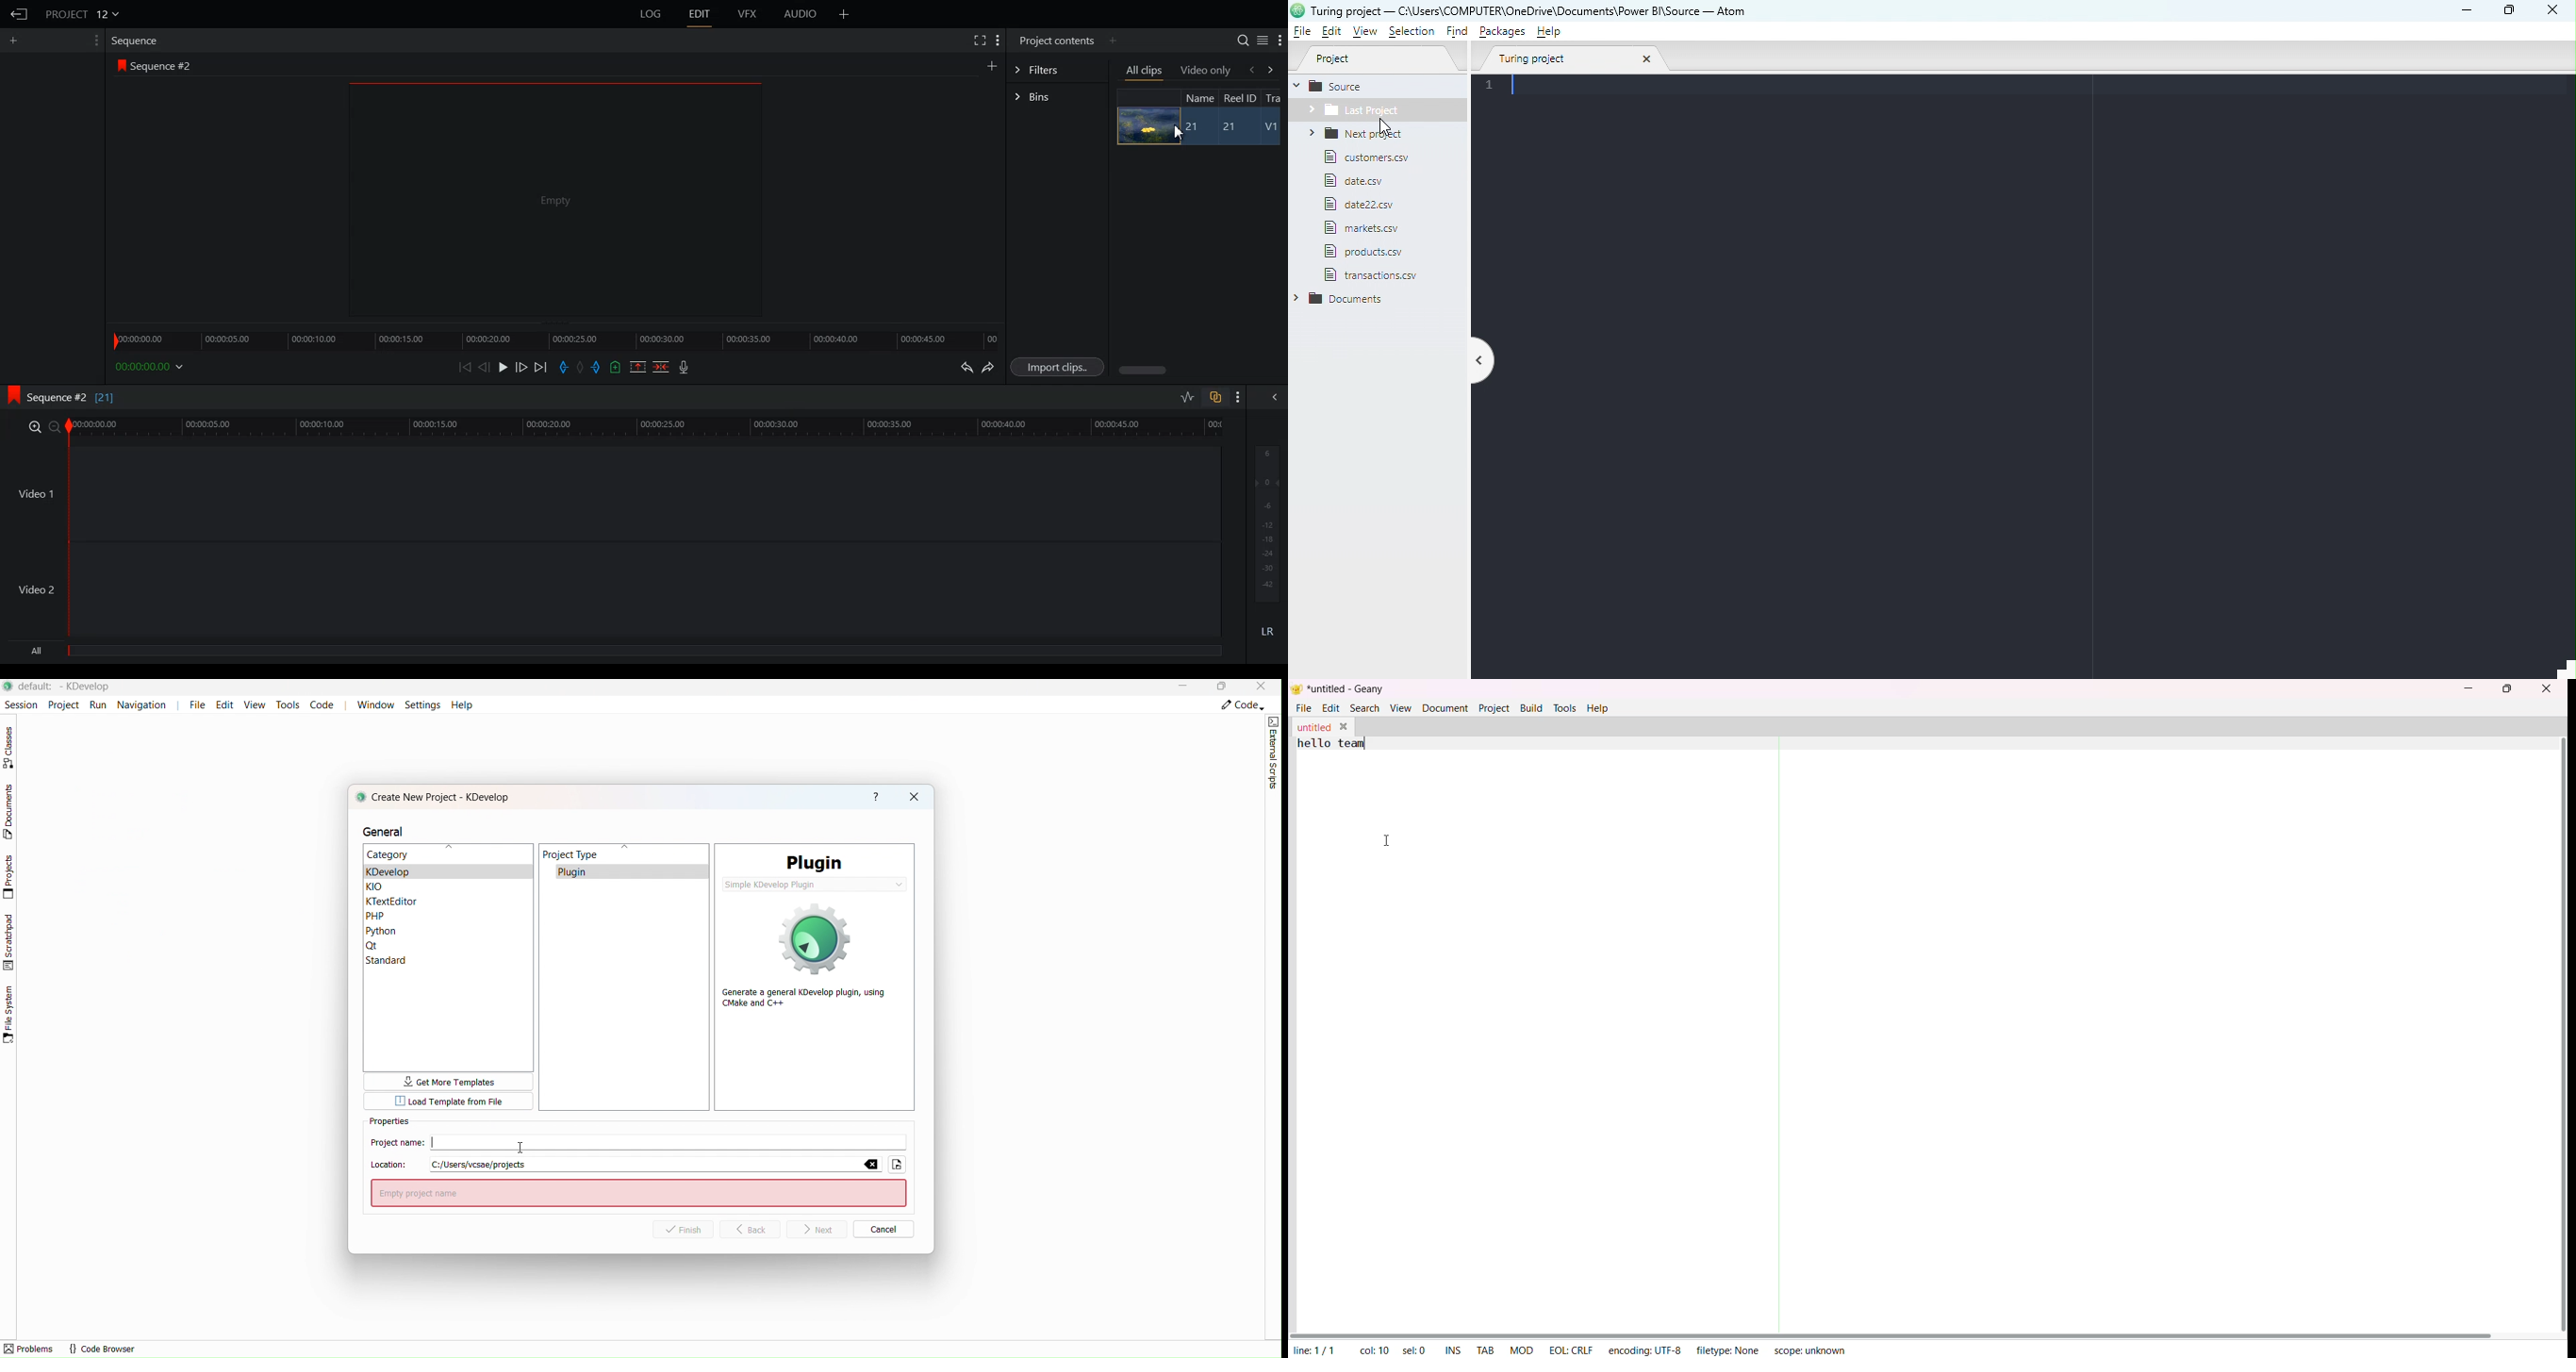 The height and width of the screenshot is (1372, 2576). What do you see at coordinates (11, 877) in the screenshot?
I see `Projects` at bounding box center [11, 877].